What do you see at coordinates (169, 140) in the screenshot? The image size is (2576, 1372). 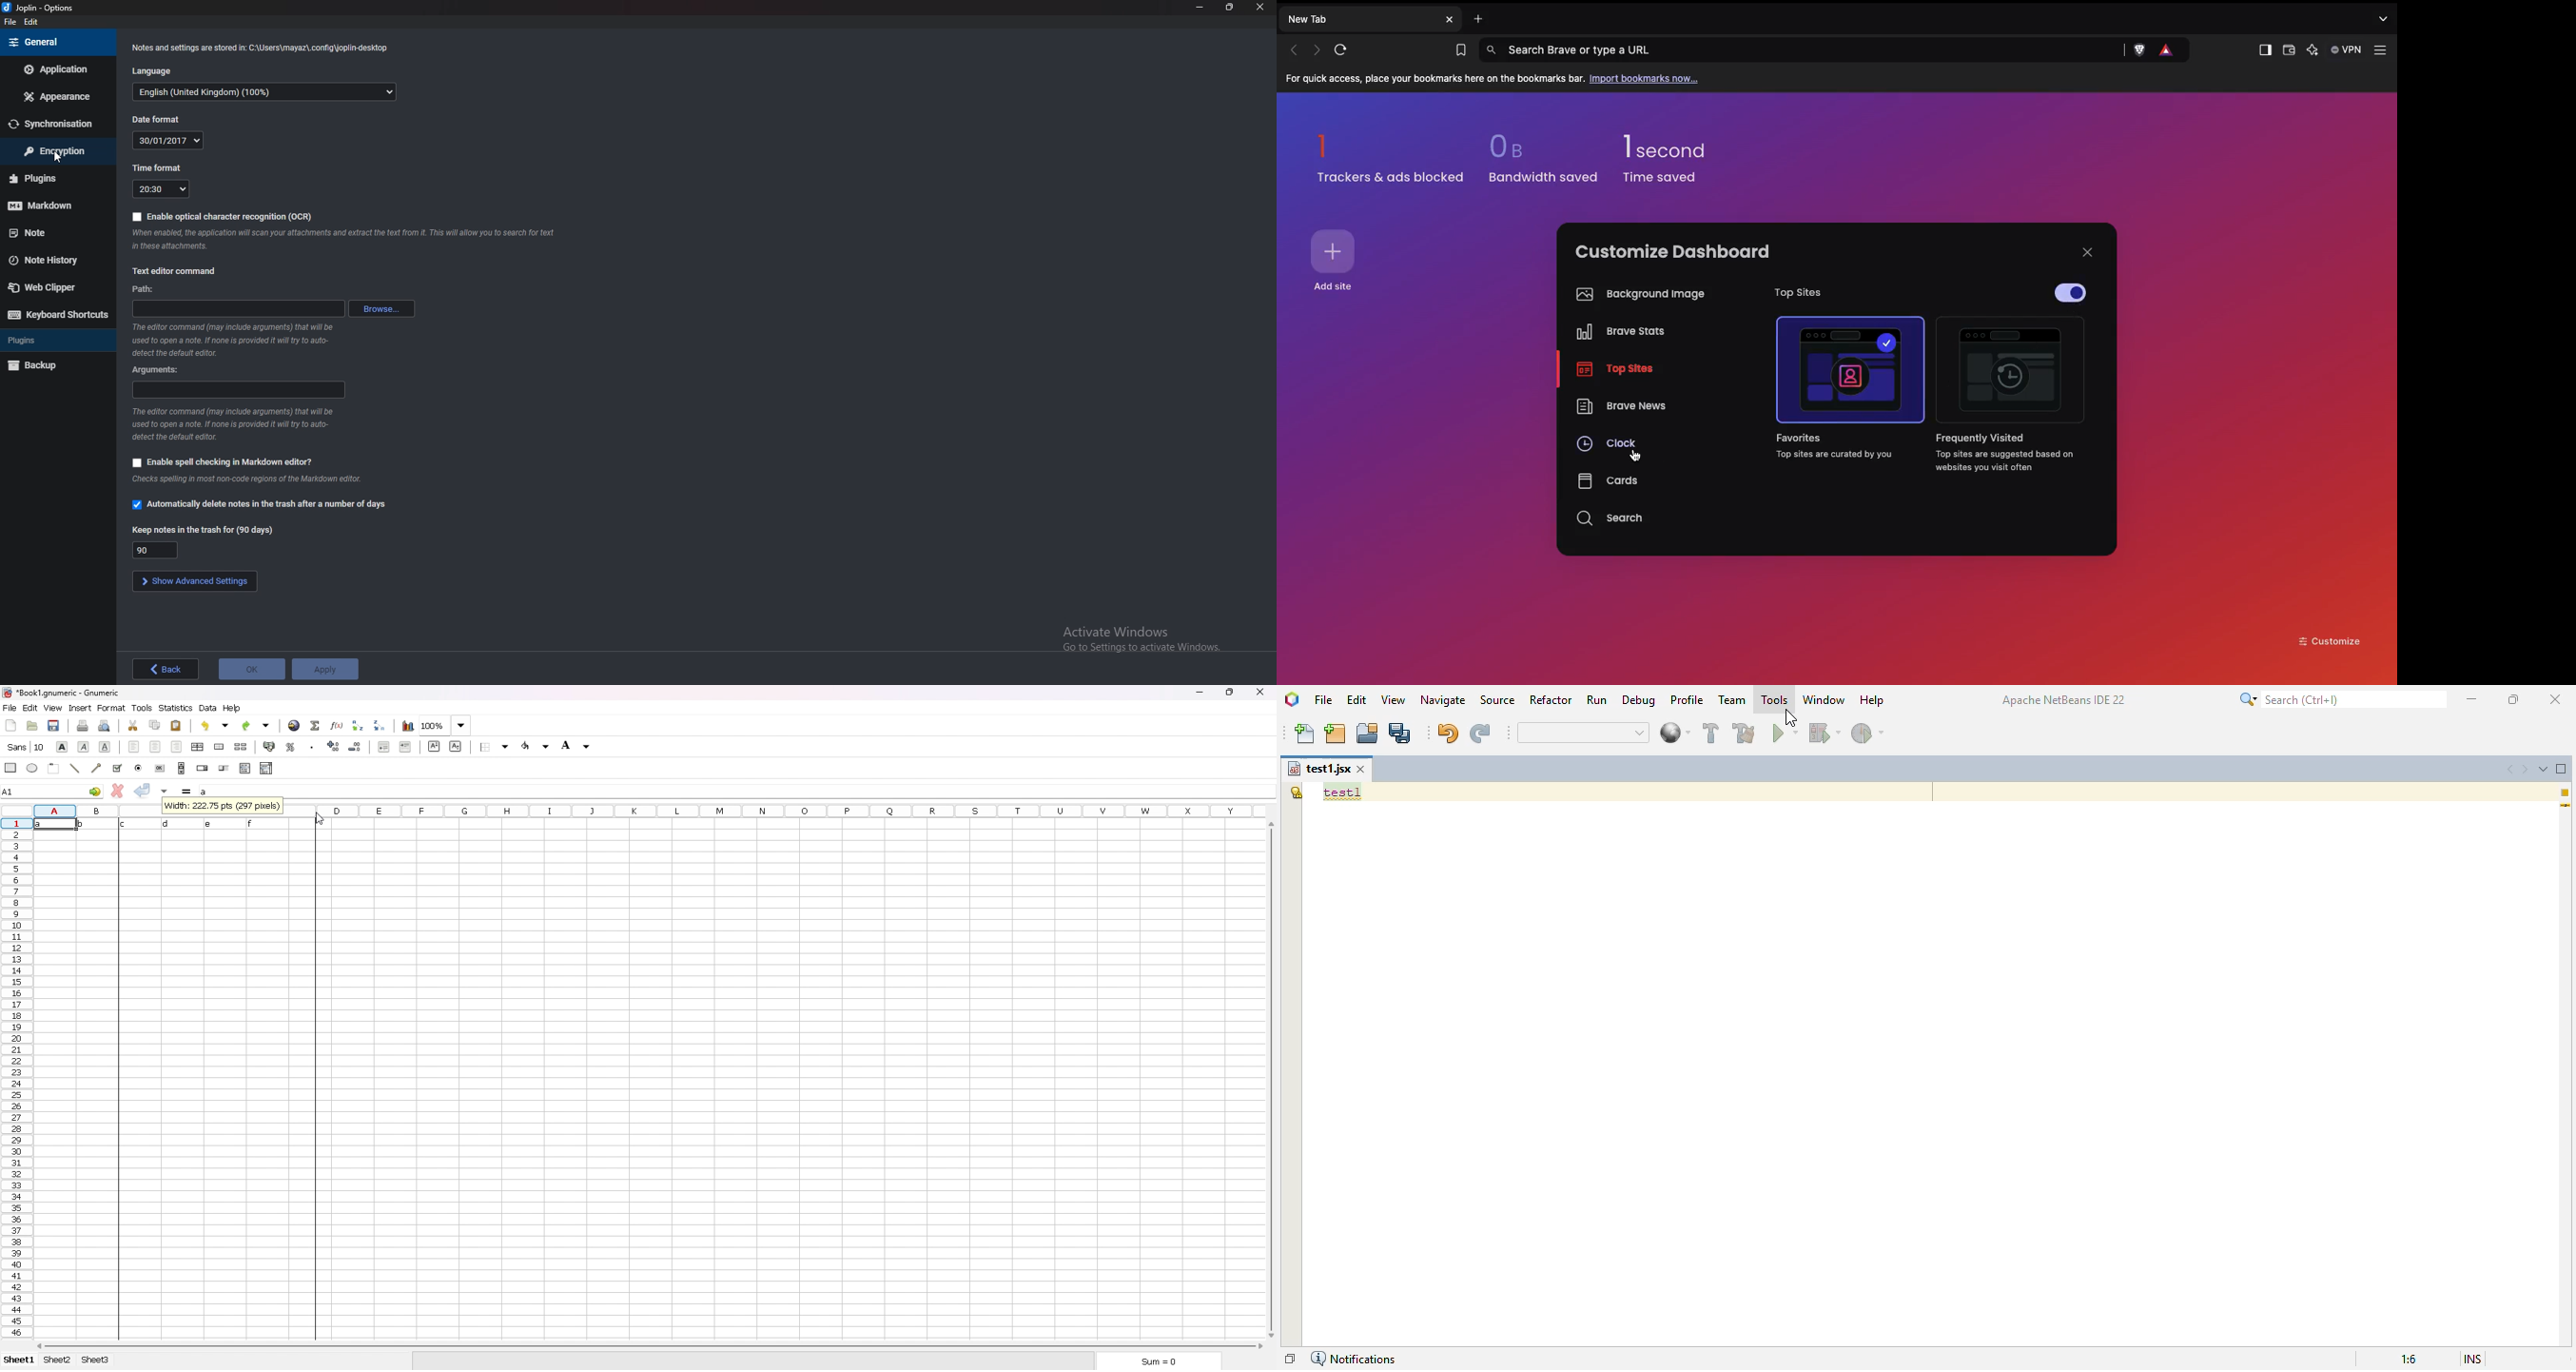 I see `date format` at bounding box center [169, 140].